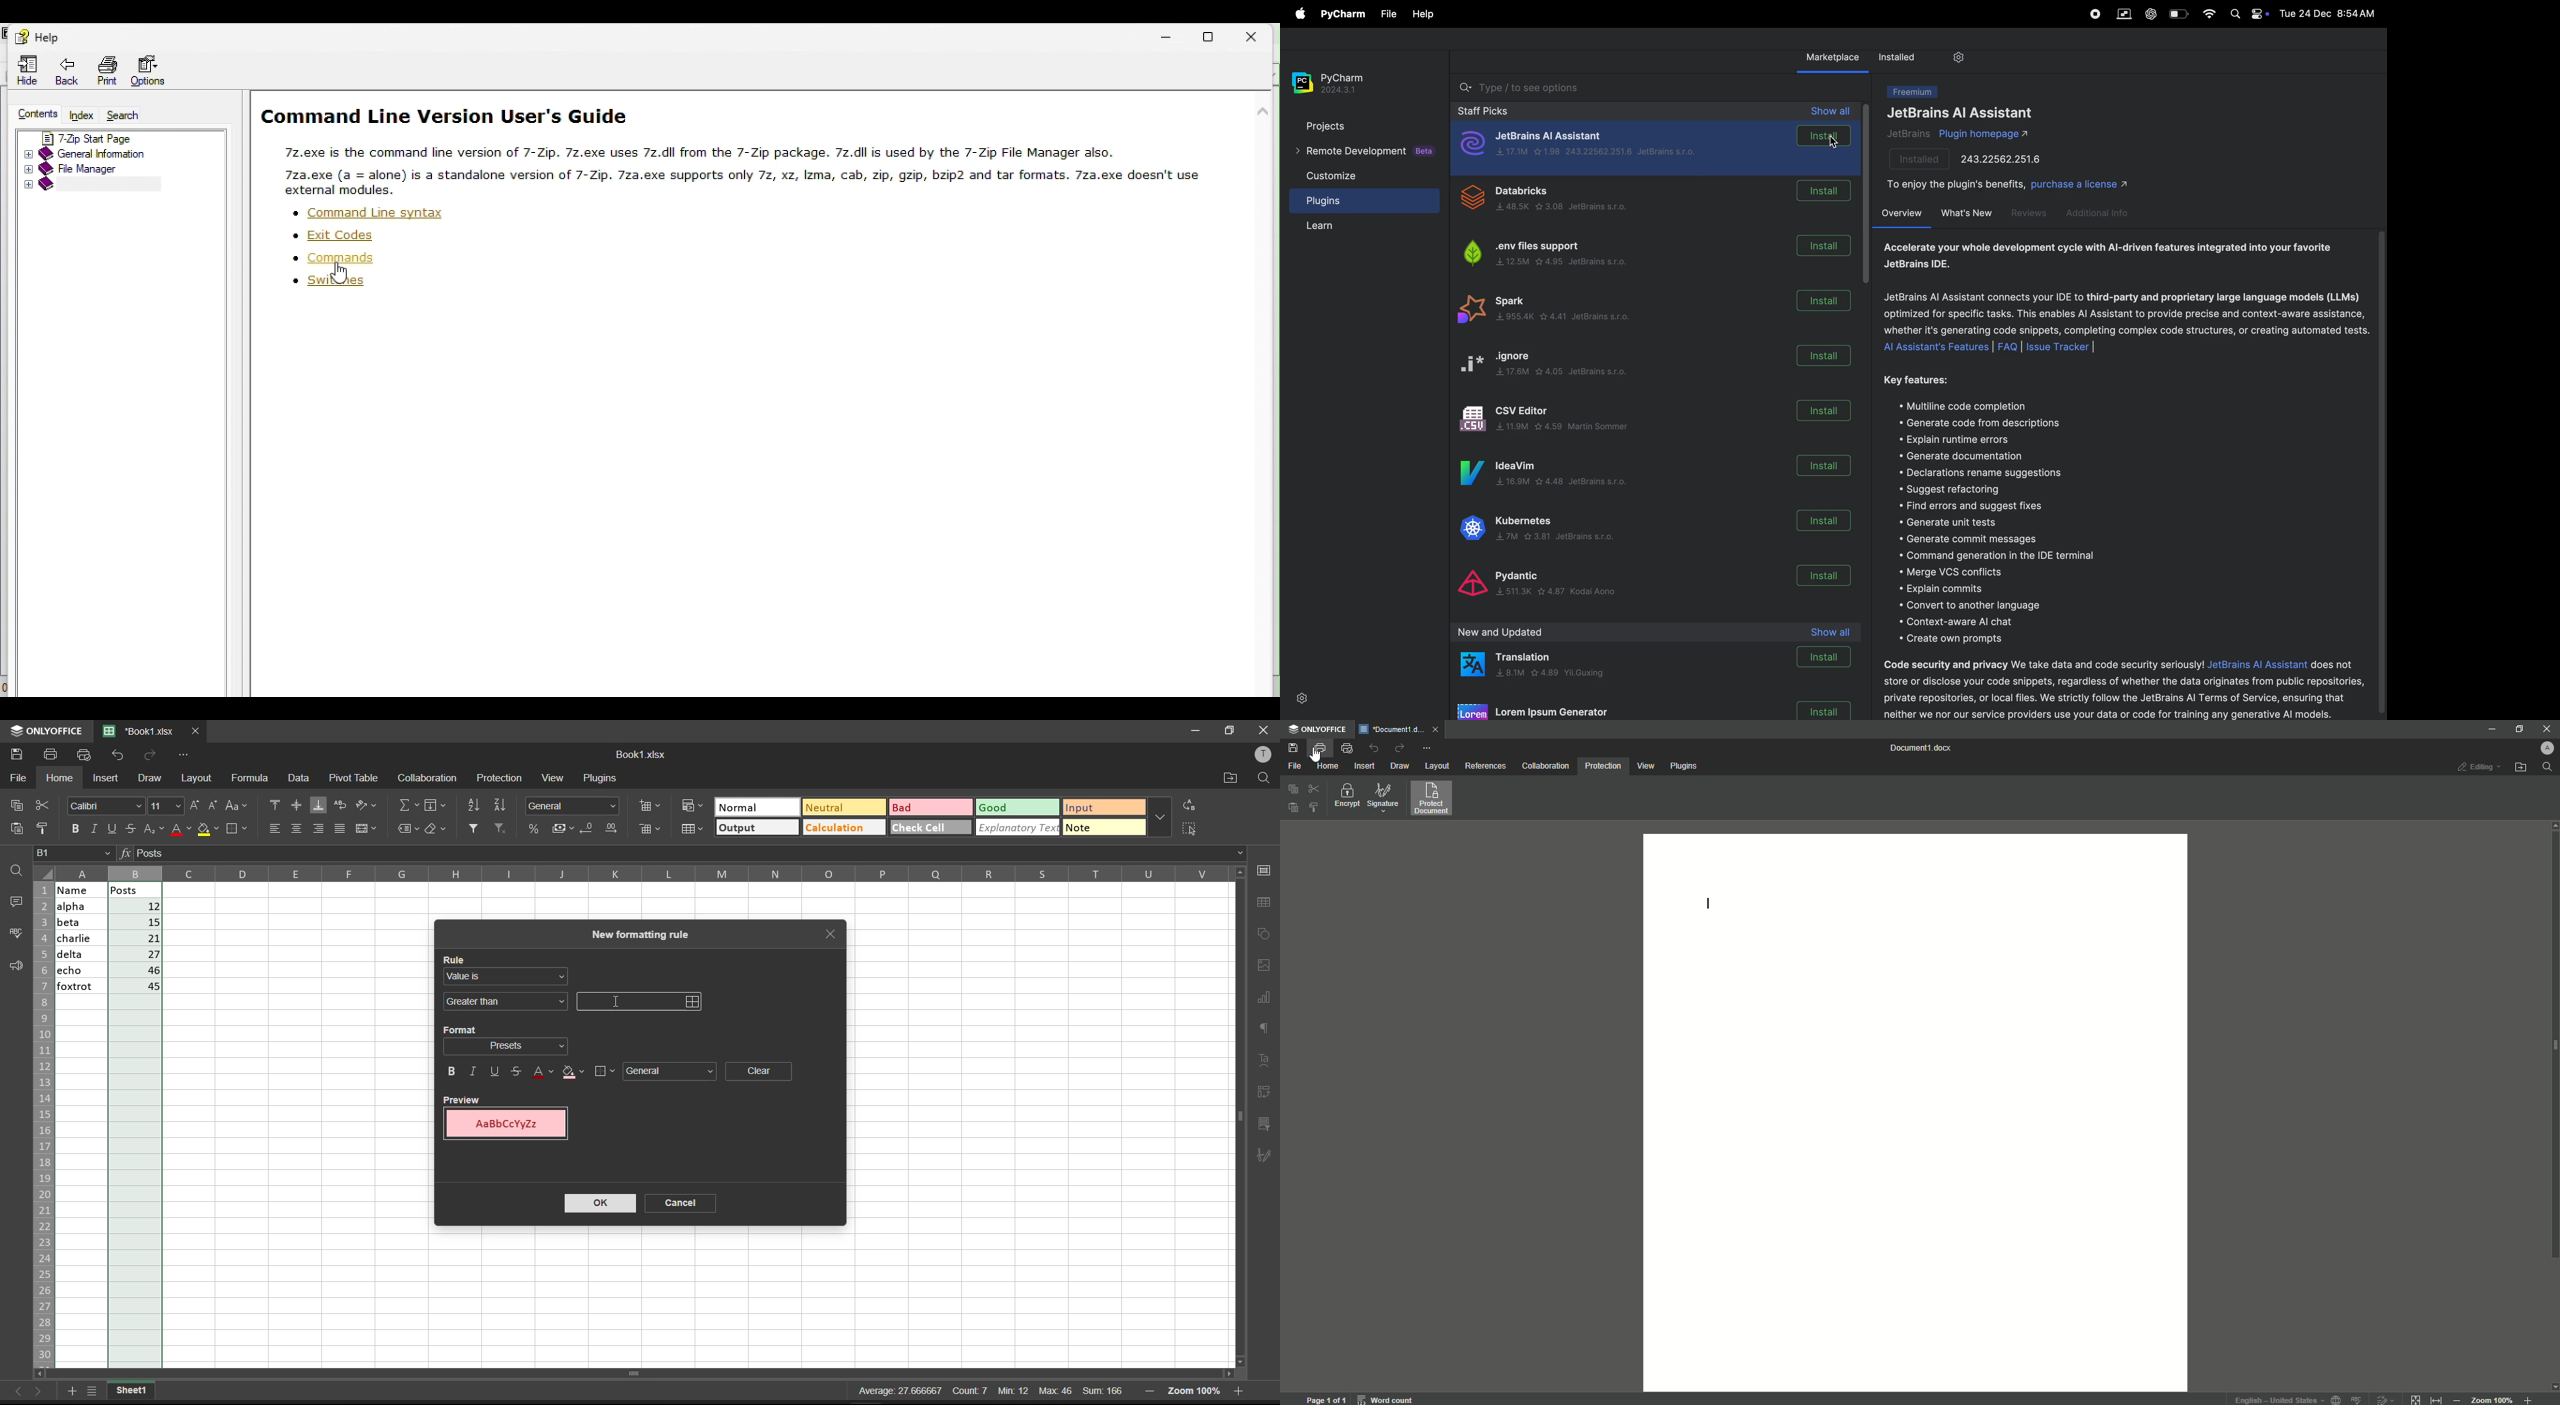  What do you see at coordinates (237, 807) in the screenshot?
I see `change case` at bounding box center [237, 807].